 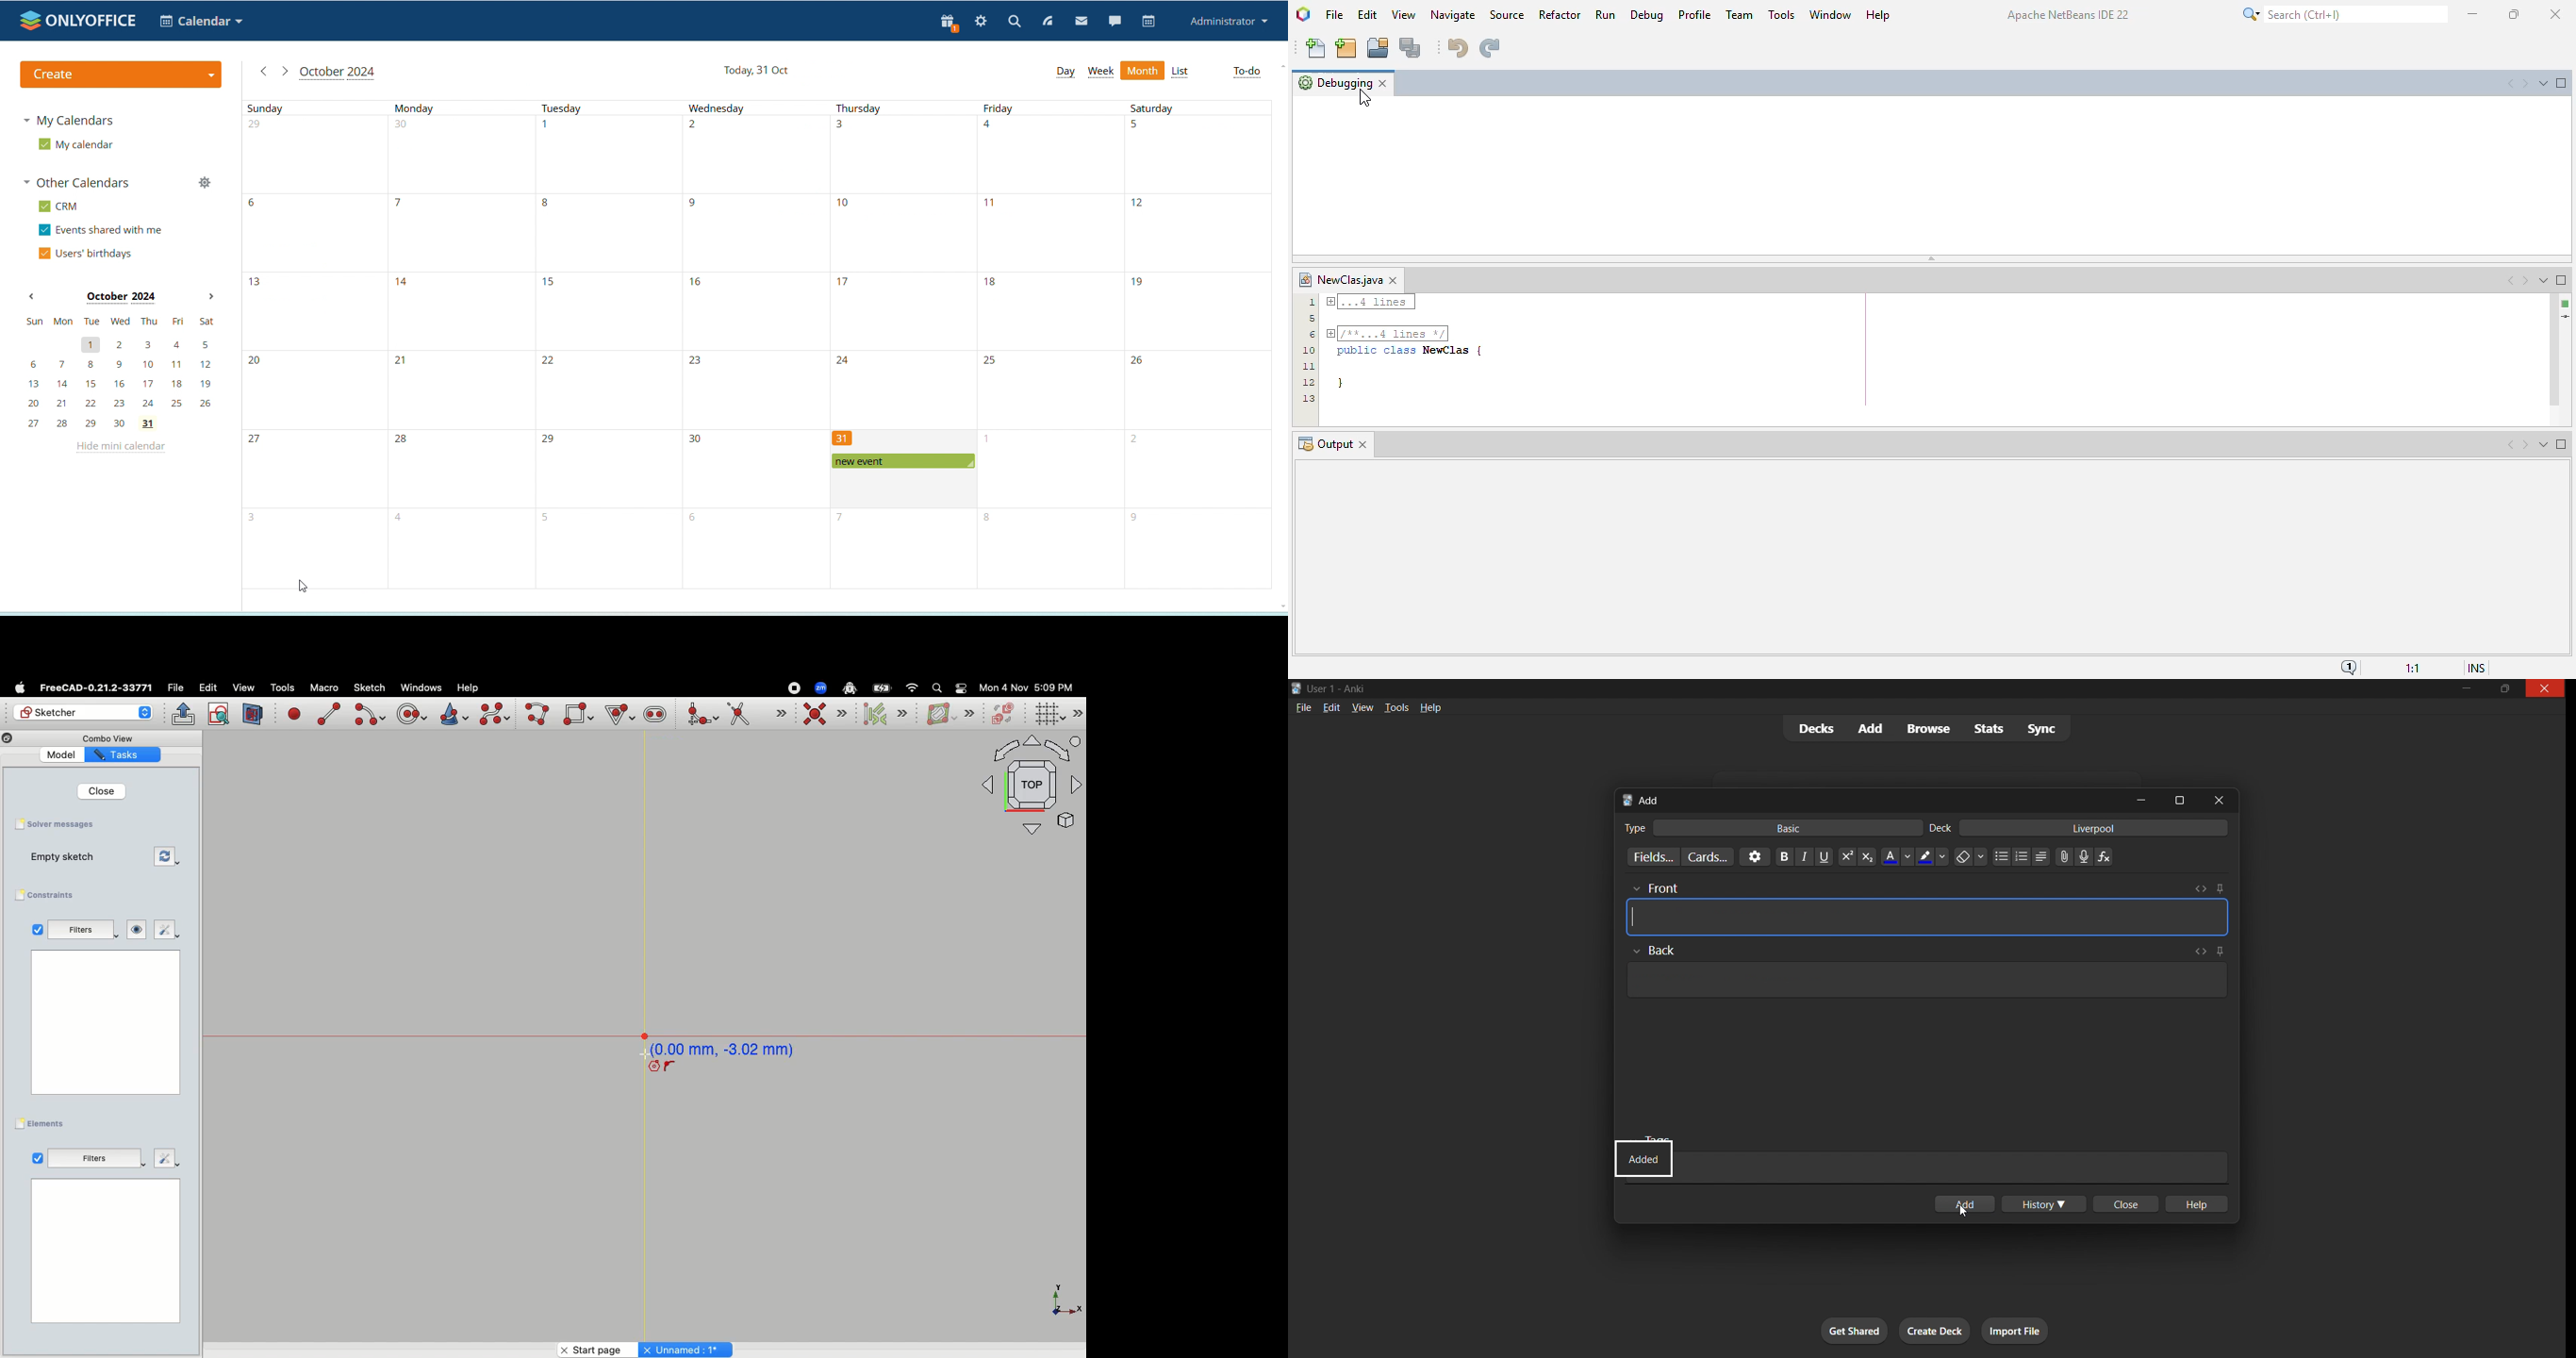 I want to click on subscript, so click(x=1867, y=857).